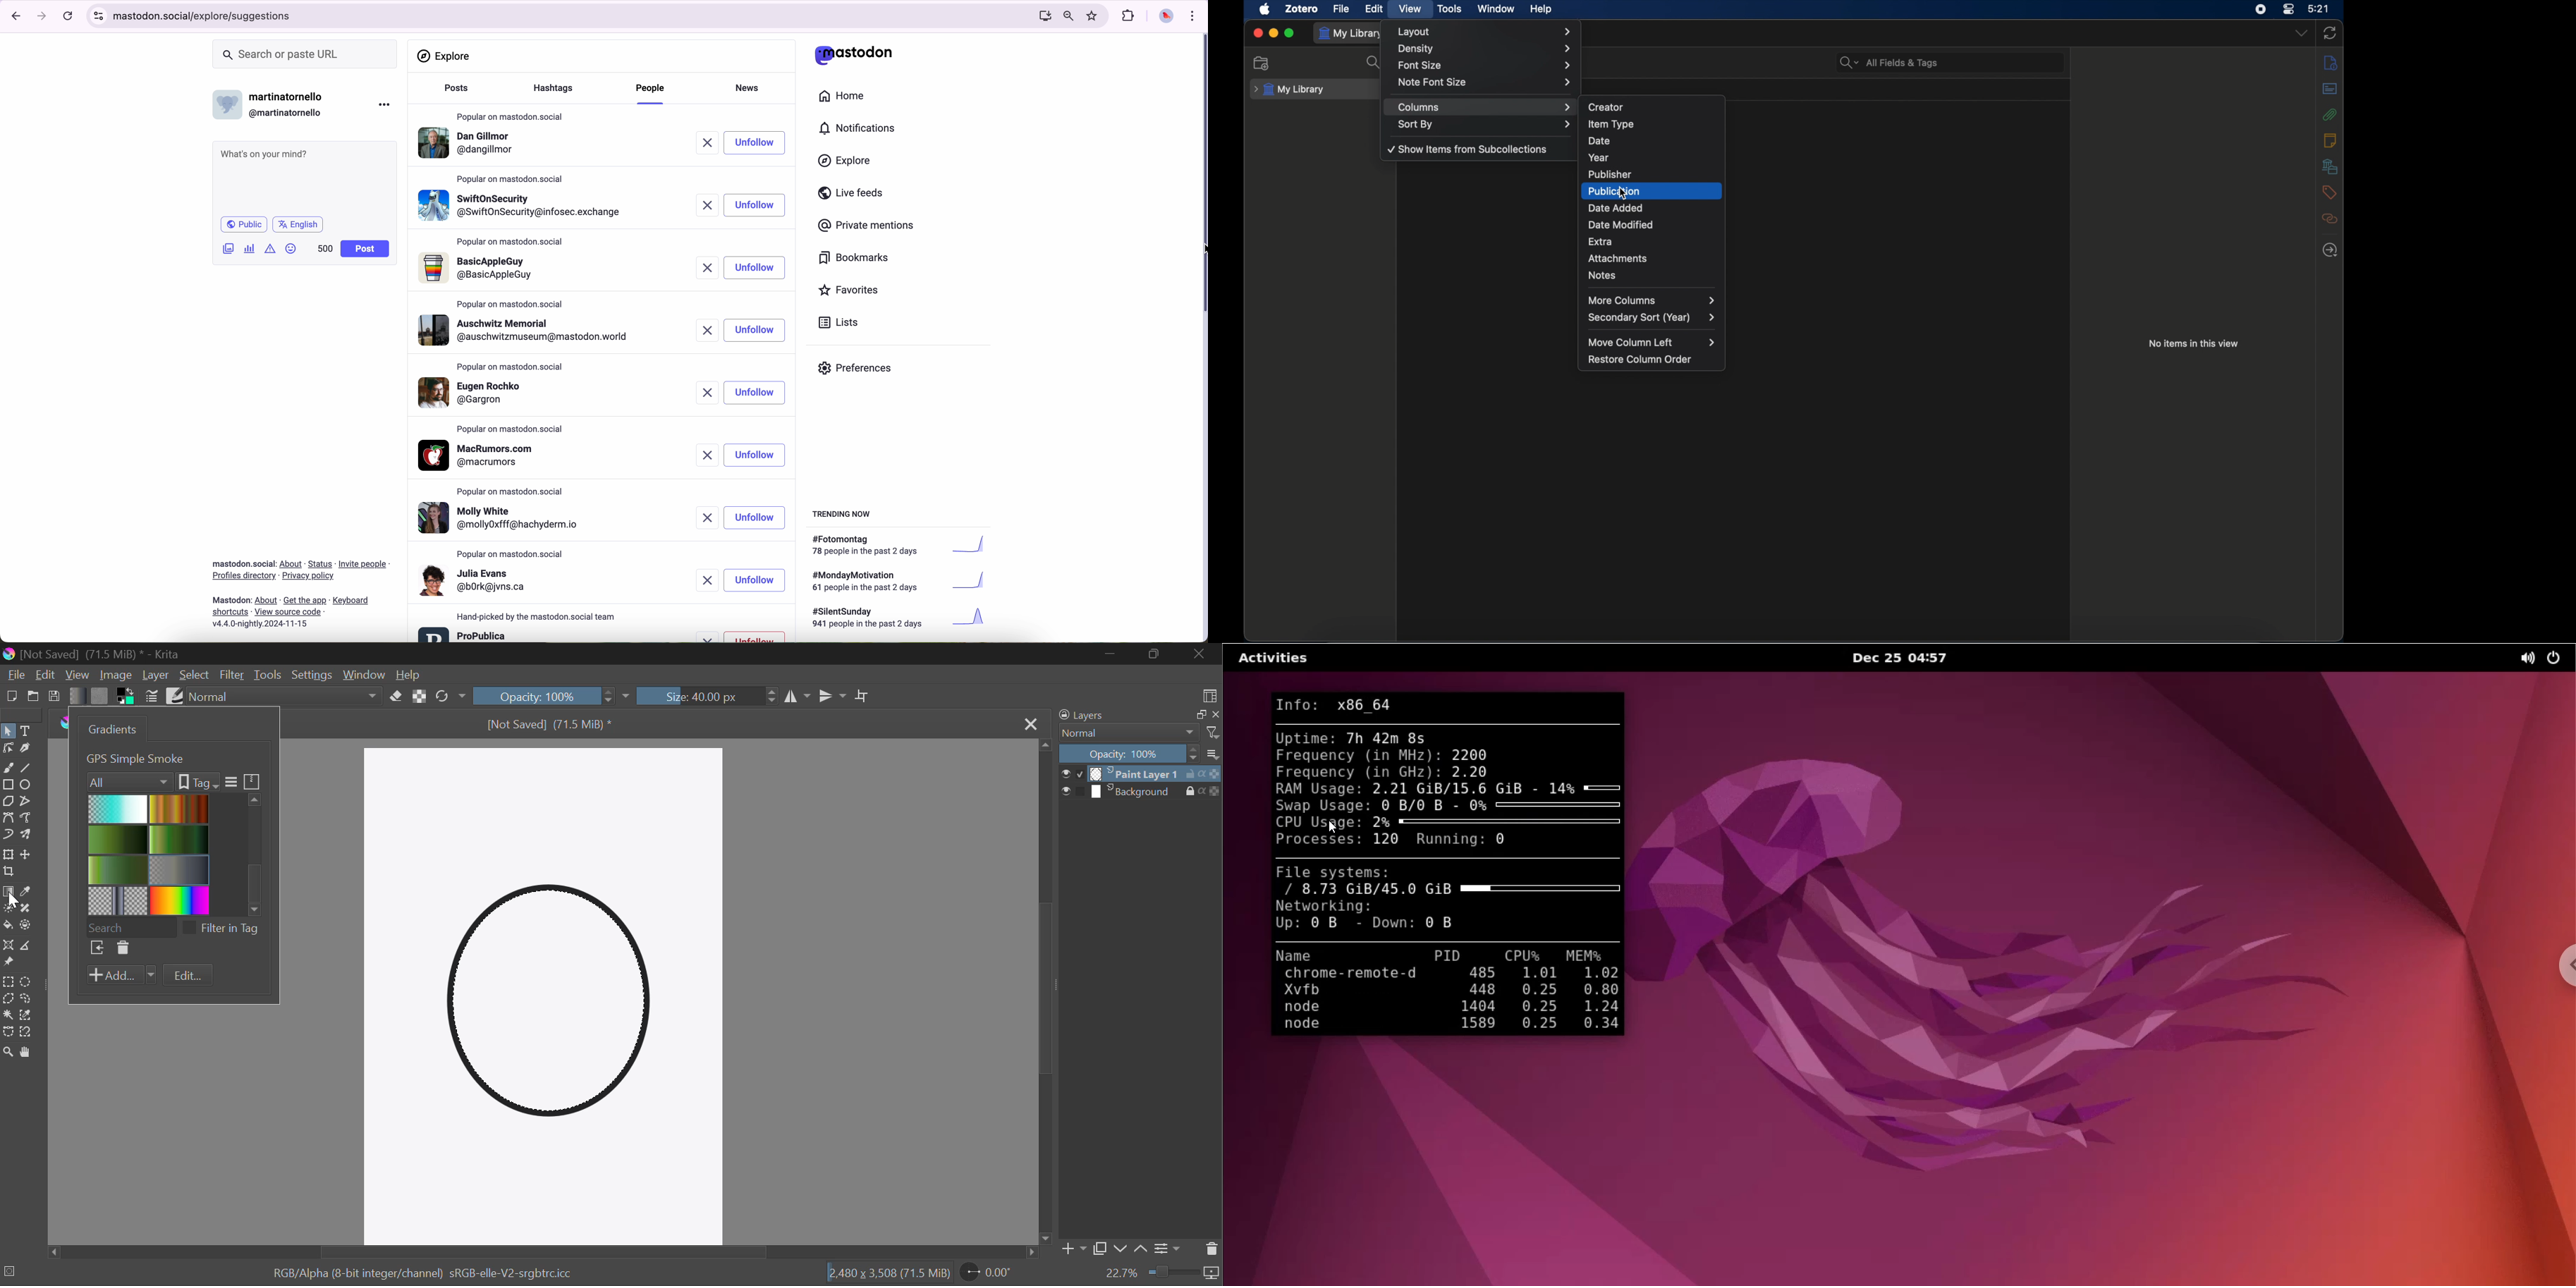  Describe the element at coordinates (2300, 33) in the screenshot. I see `dropdown` at that location.